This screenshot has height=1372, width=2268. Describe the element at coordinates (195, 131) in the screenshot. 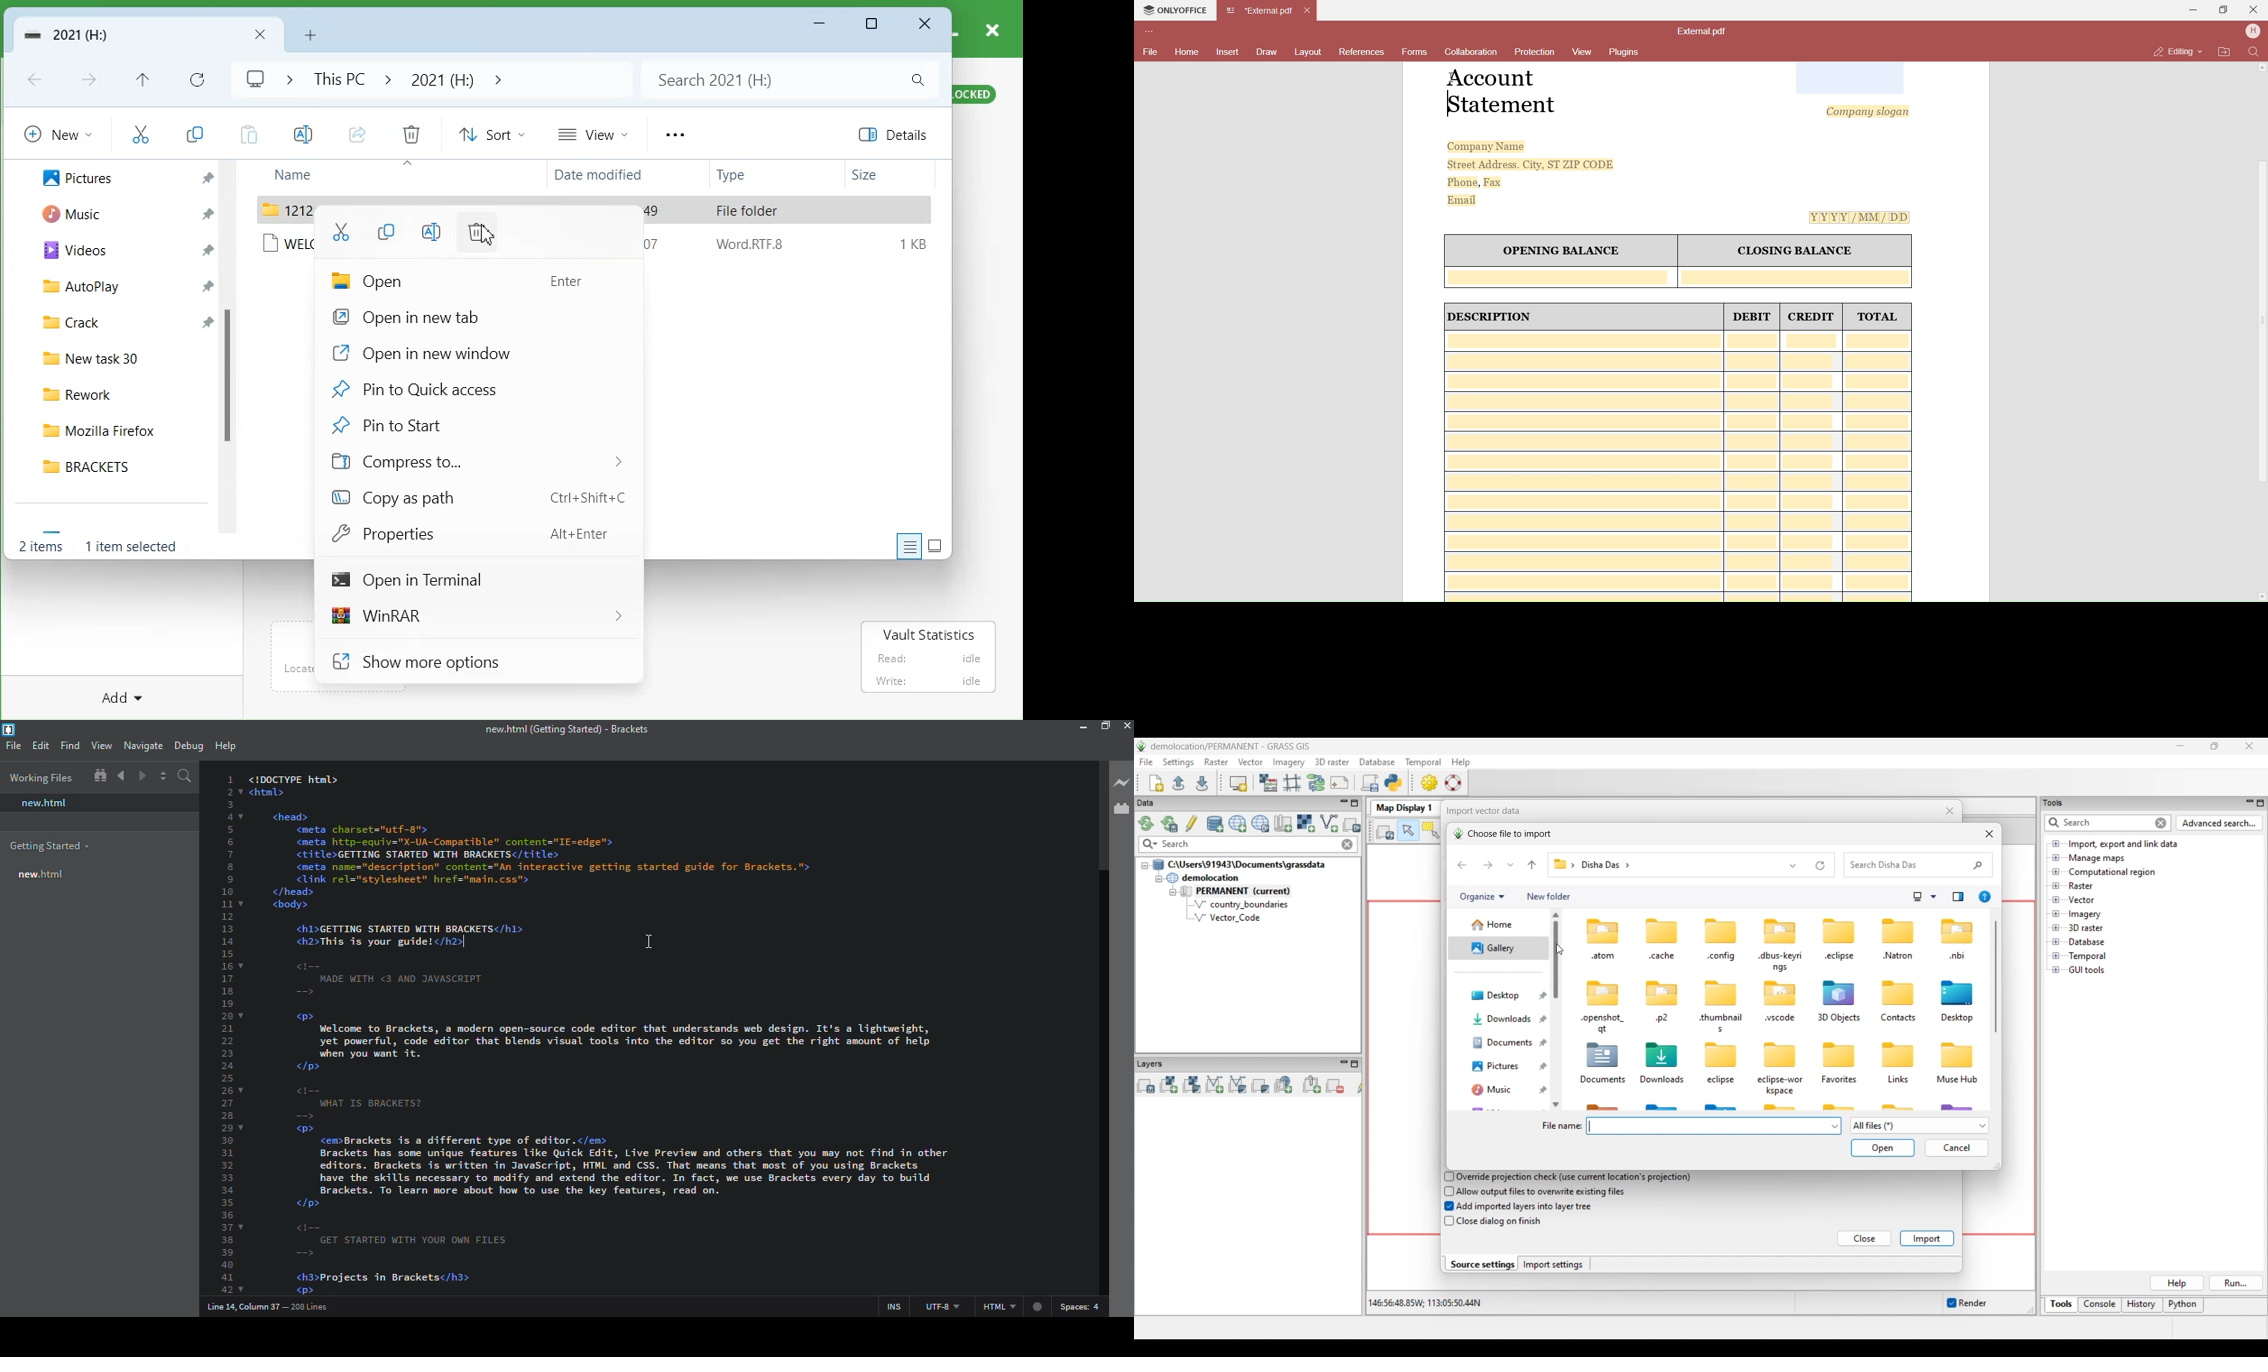

I see `Copy` at that location.